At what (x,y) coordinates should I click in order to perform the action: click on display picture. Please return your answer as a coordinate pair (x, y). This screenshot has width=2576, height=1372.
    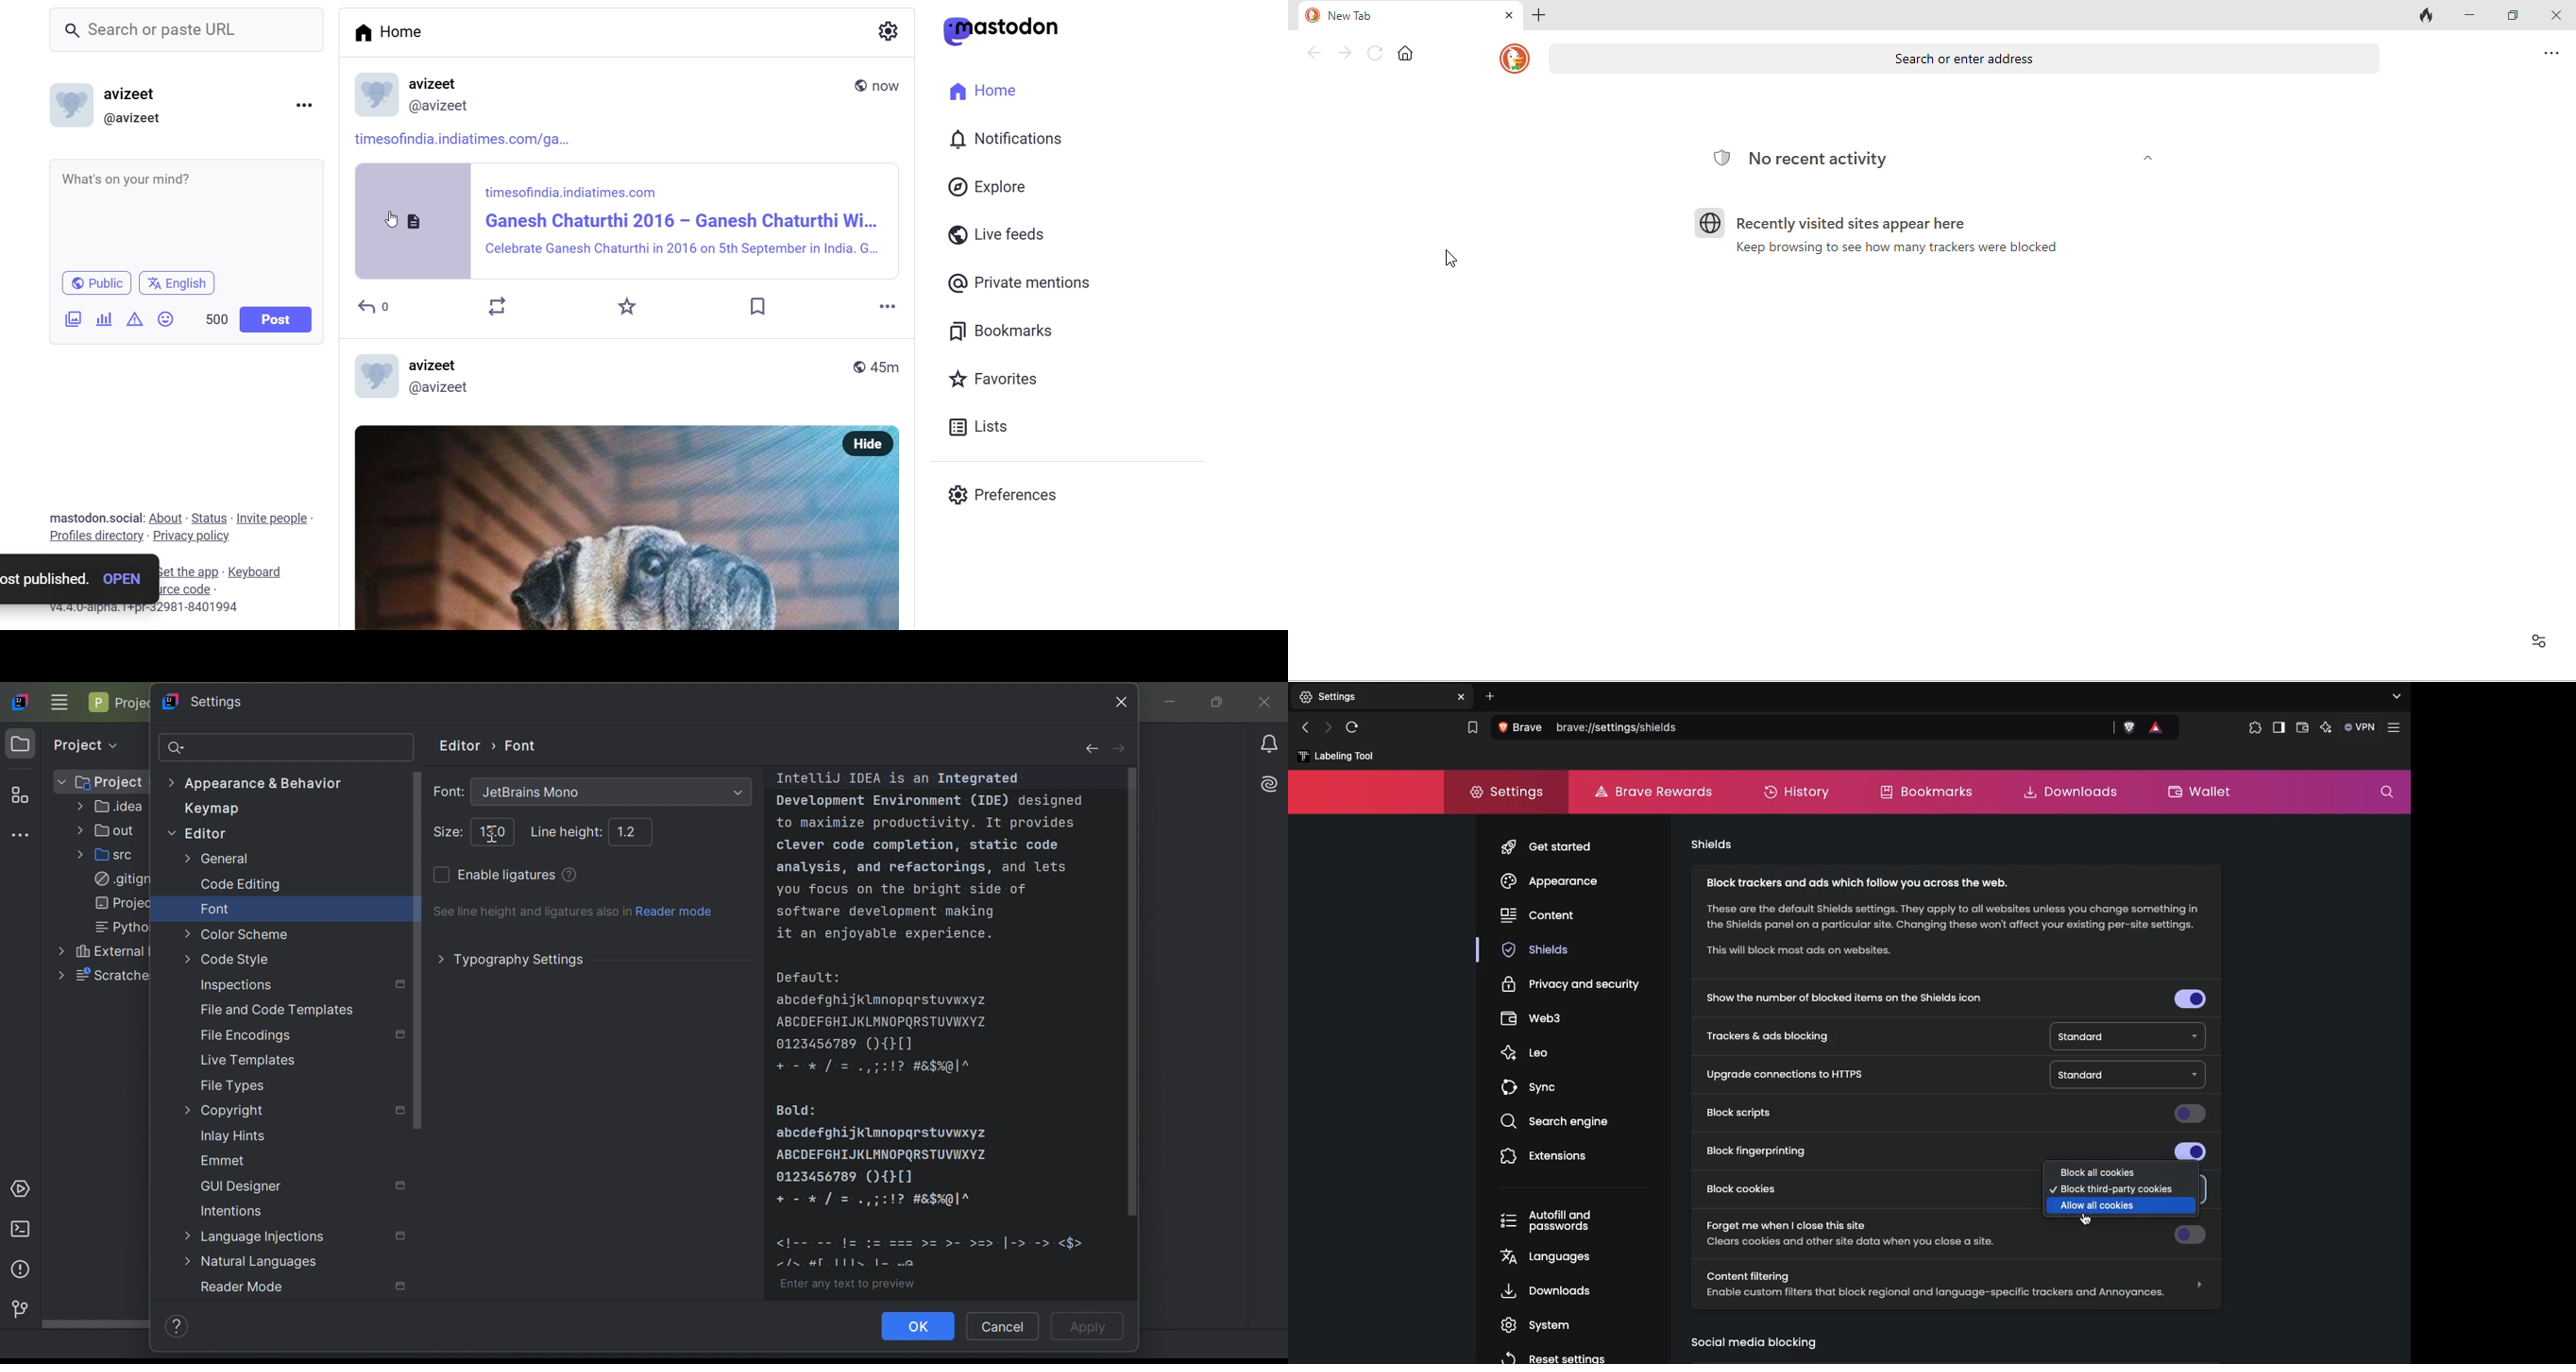
    Looking at the image, I should click on (374, 95).